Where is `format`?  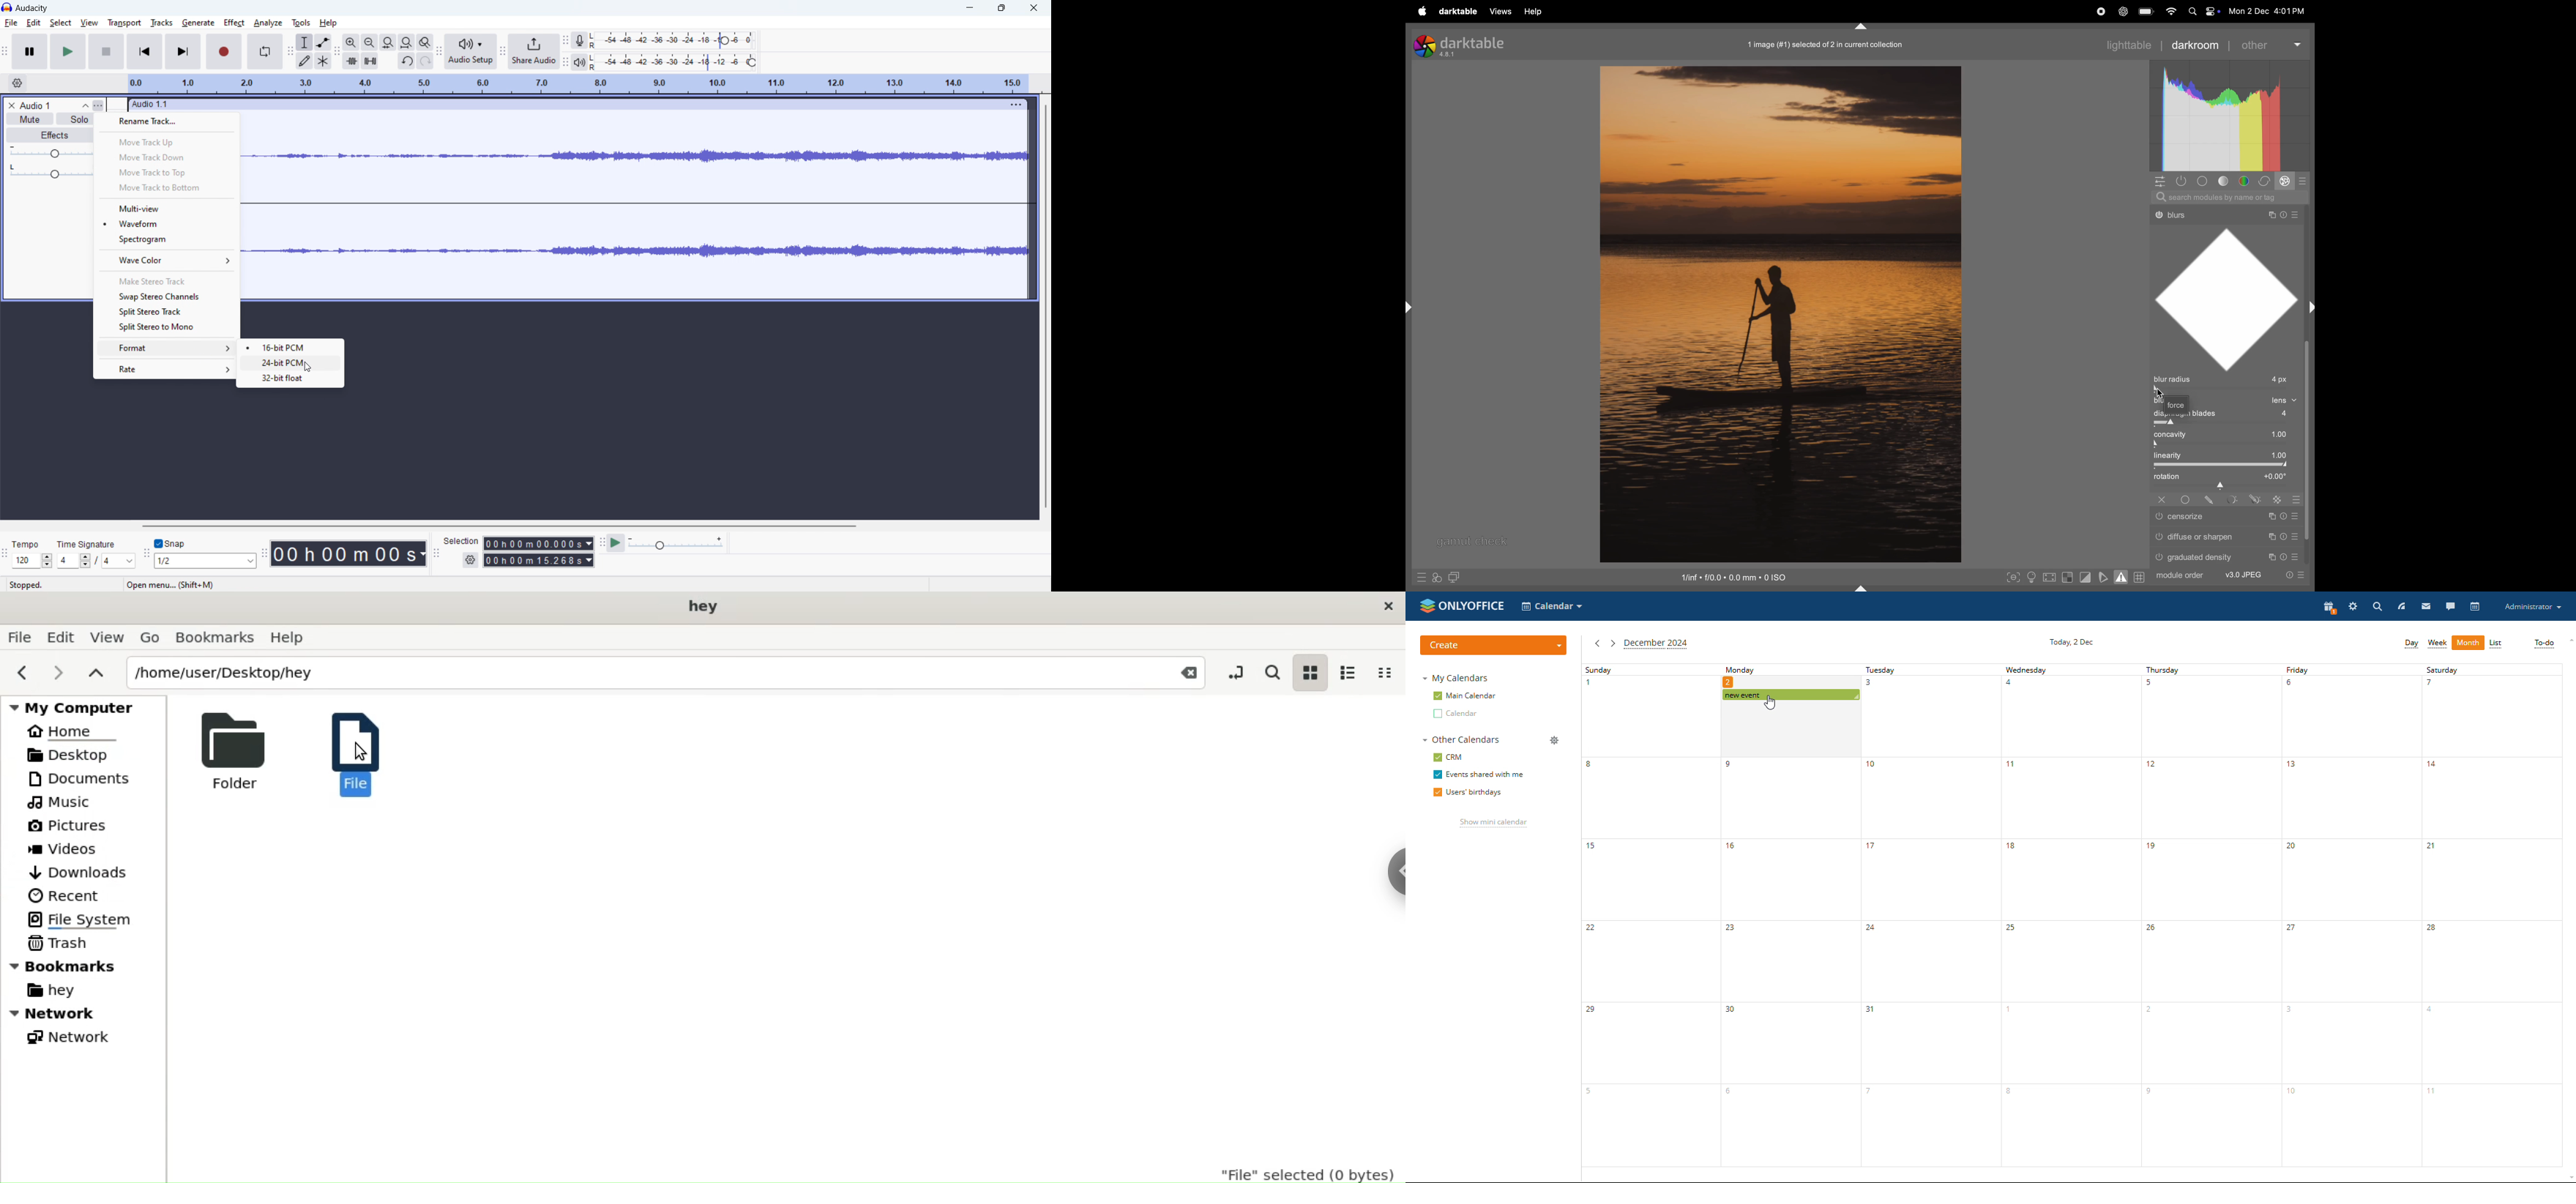
format is located at coordinates (164, 349).